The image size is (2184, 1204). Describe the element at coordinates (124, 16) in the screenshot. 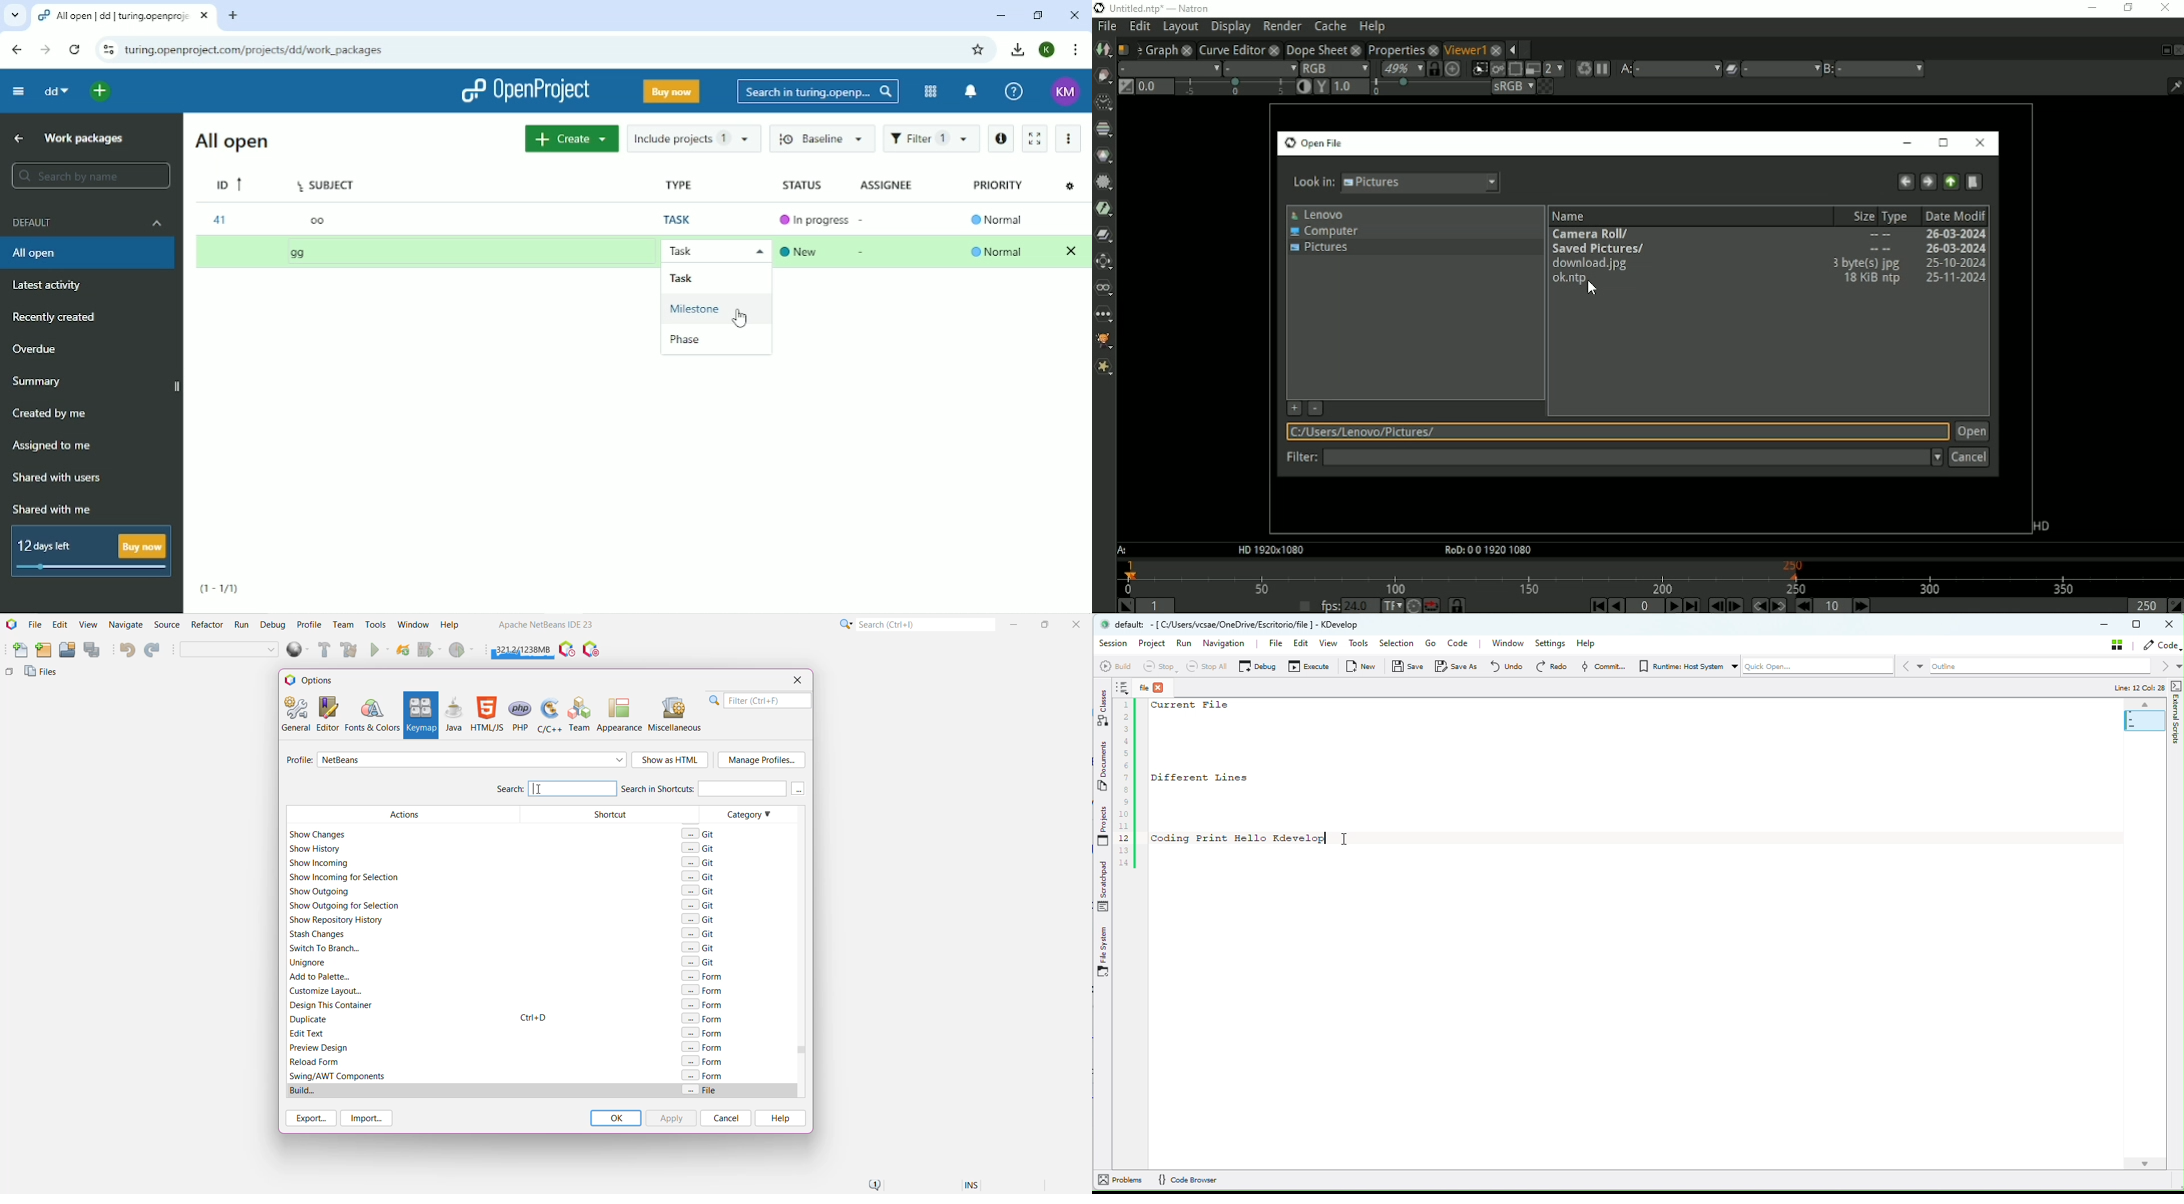

I see `Current tab` at that location.